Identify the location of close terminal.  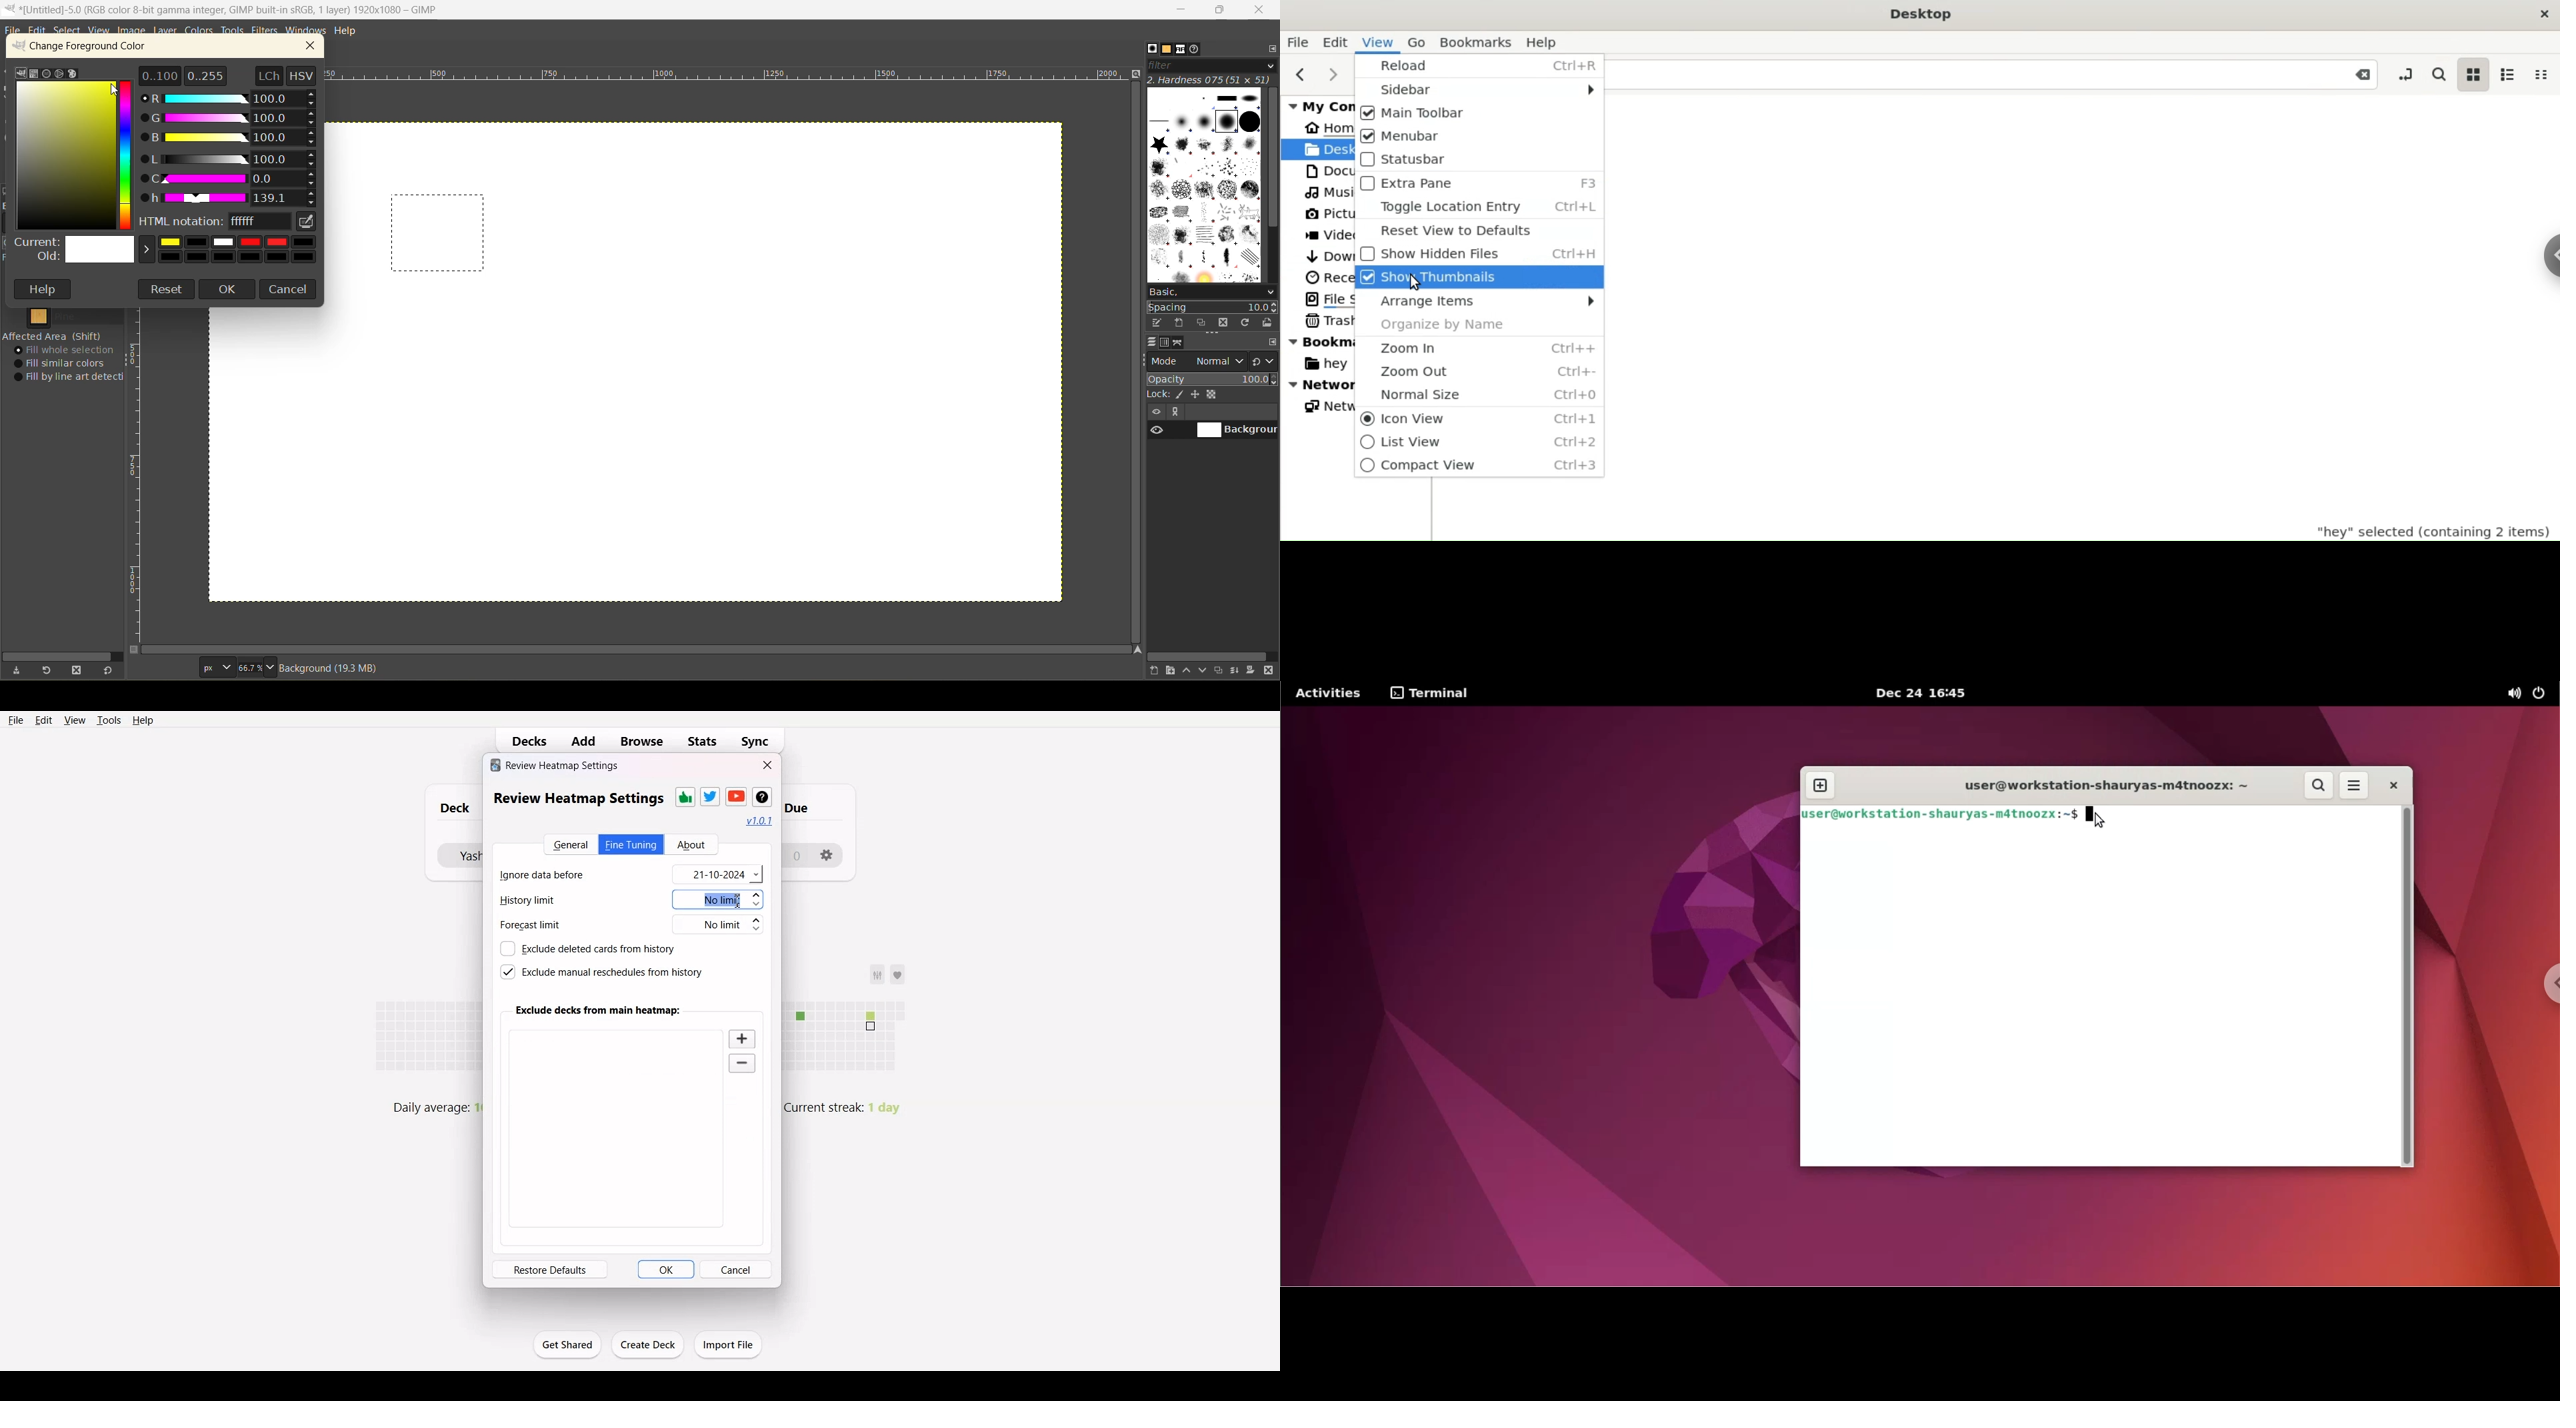
(2389, 788).